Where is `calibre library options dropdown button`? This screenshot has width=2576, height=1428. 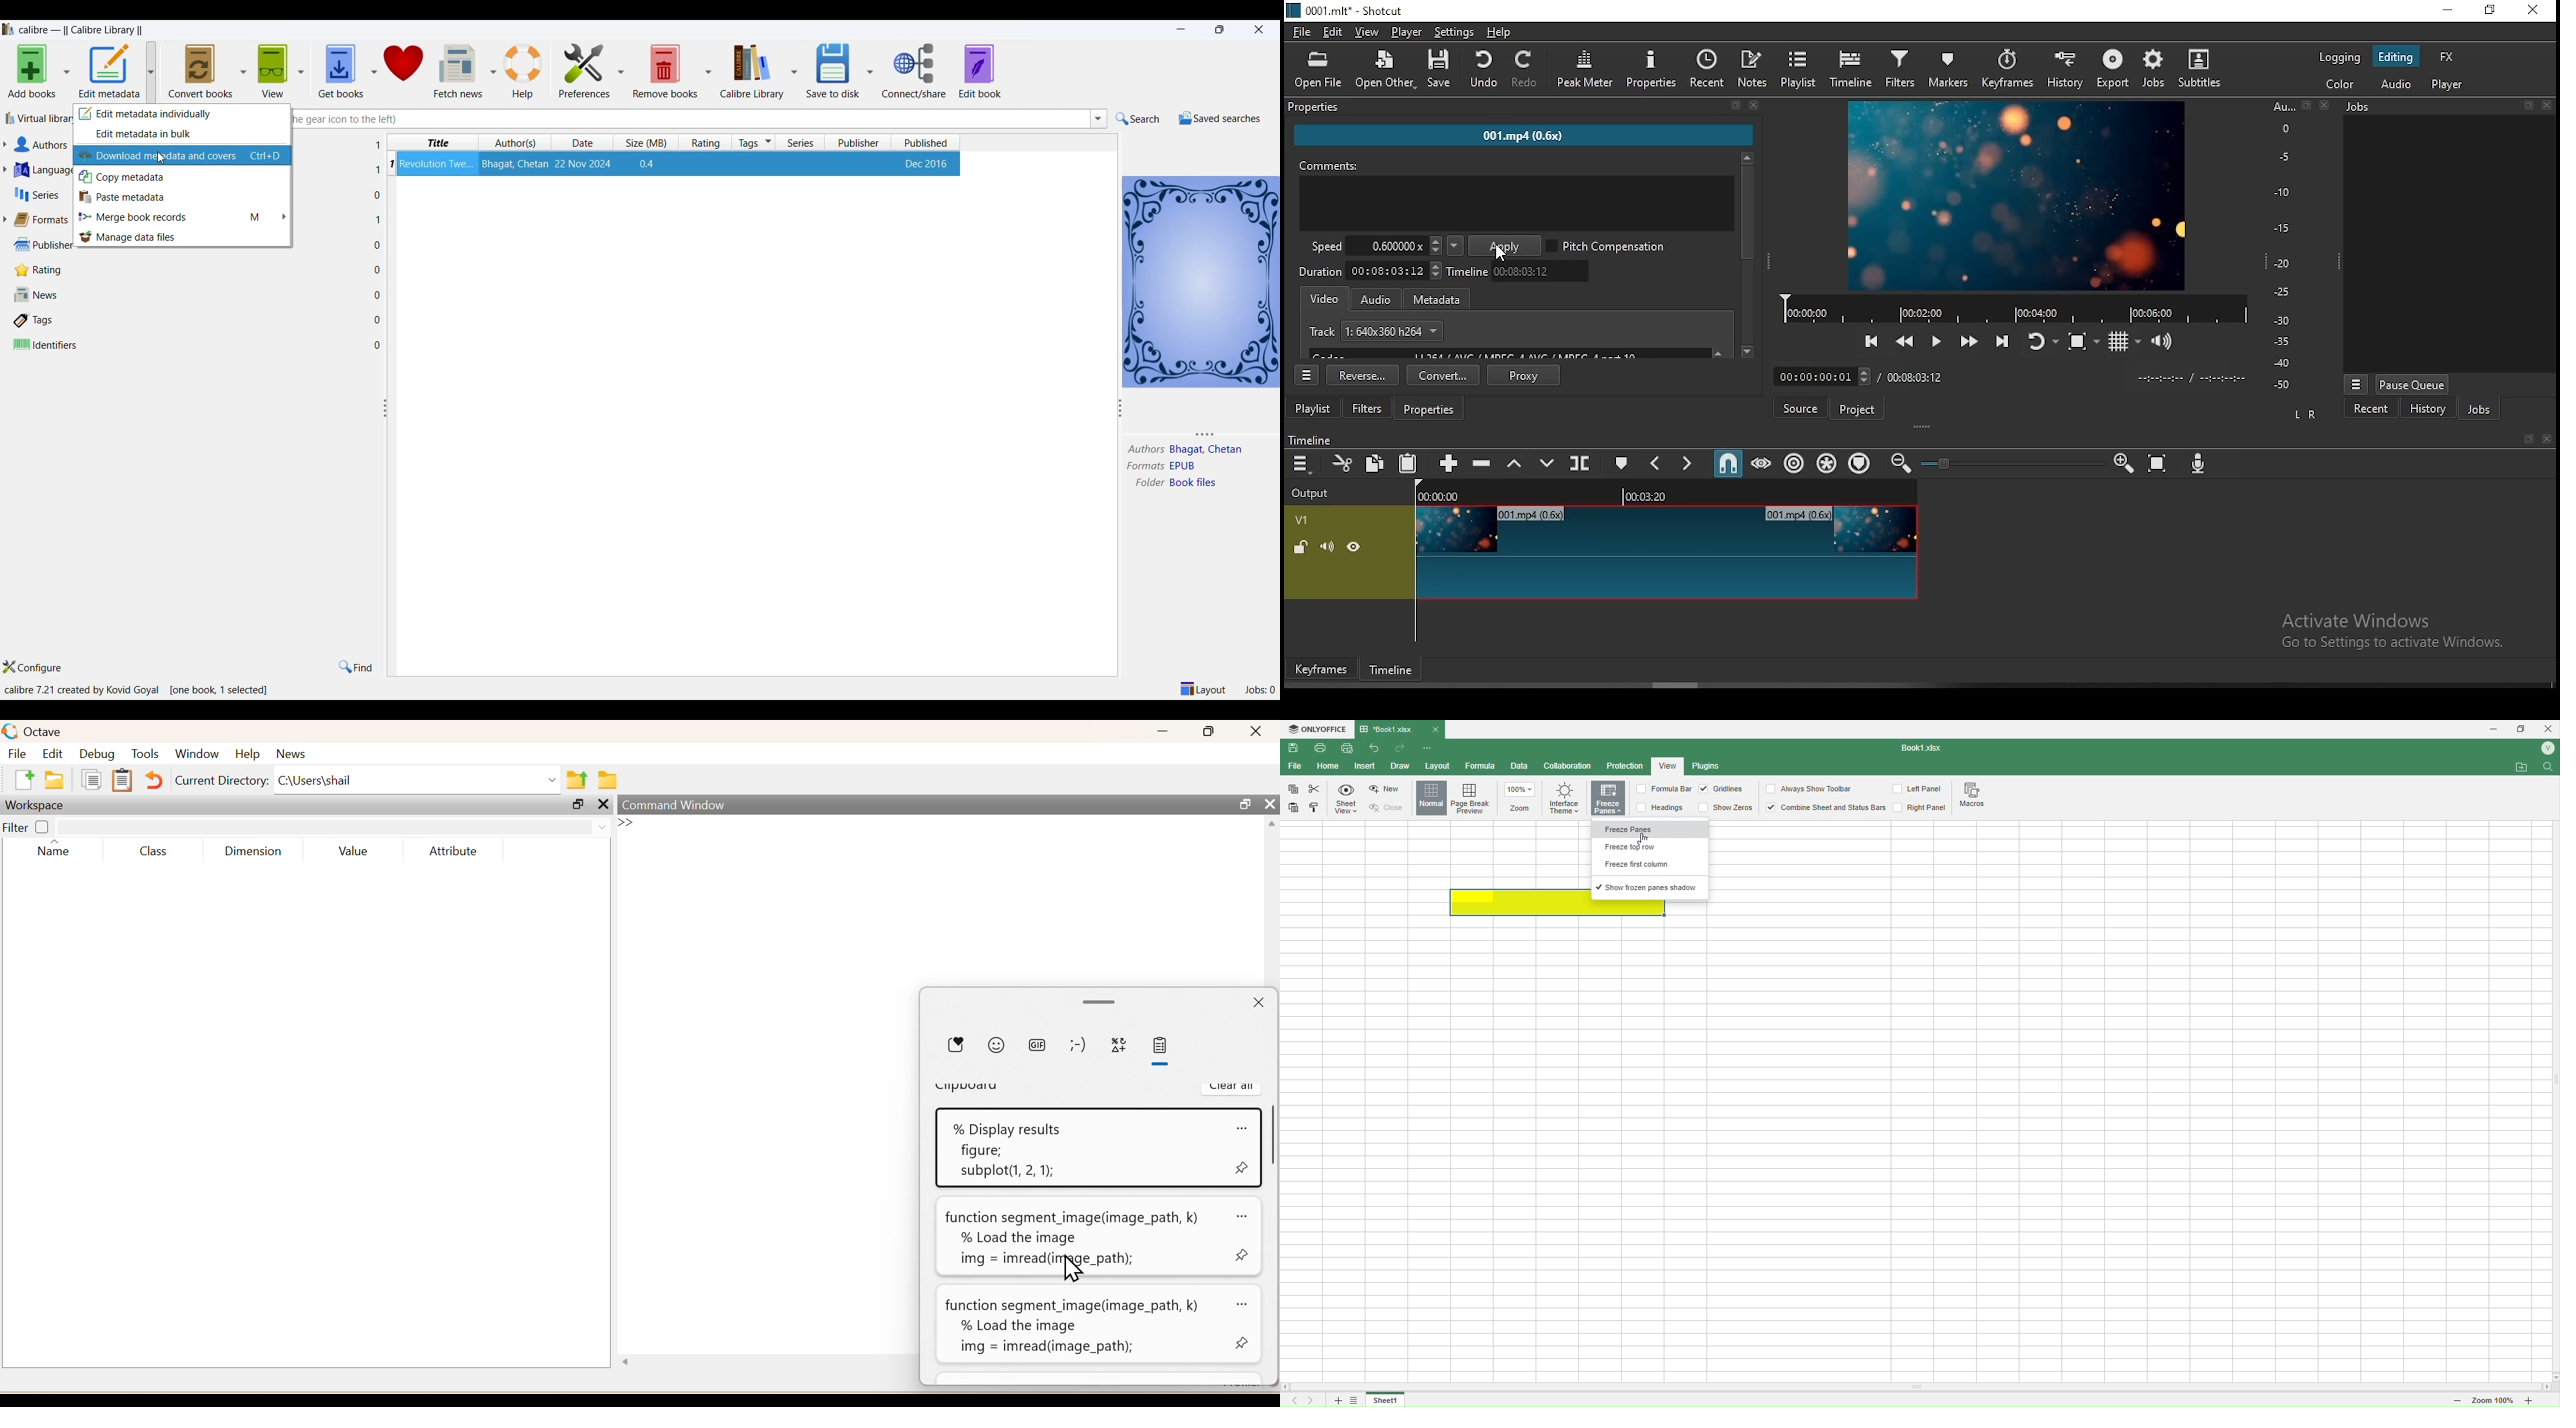
calibre library options dropdown button is located at coordinates (794, 70).